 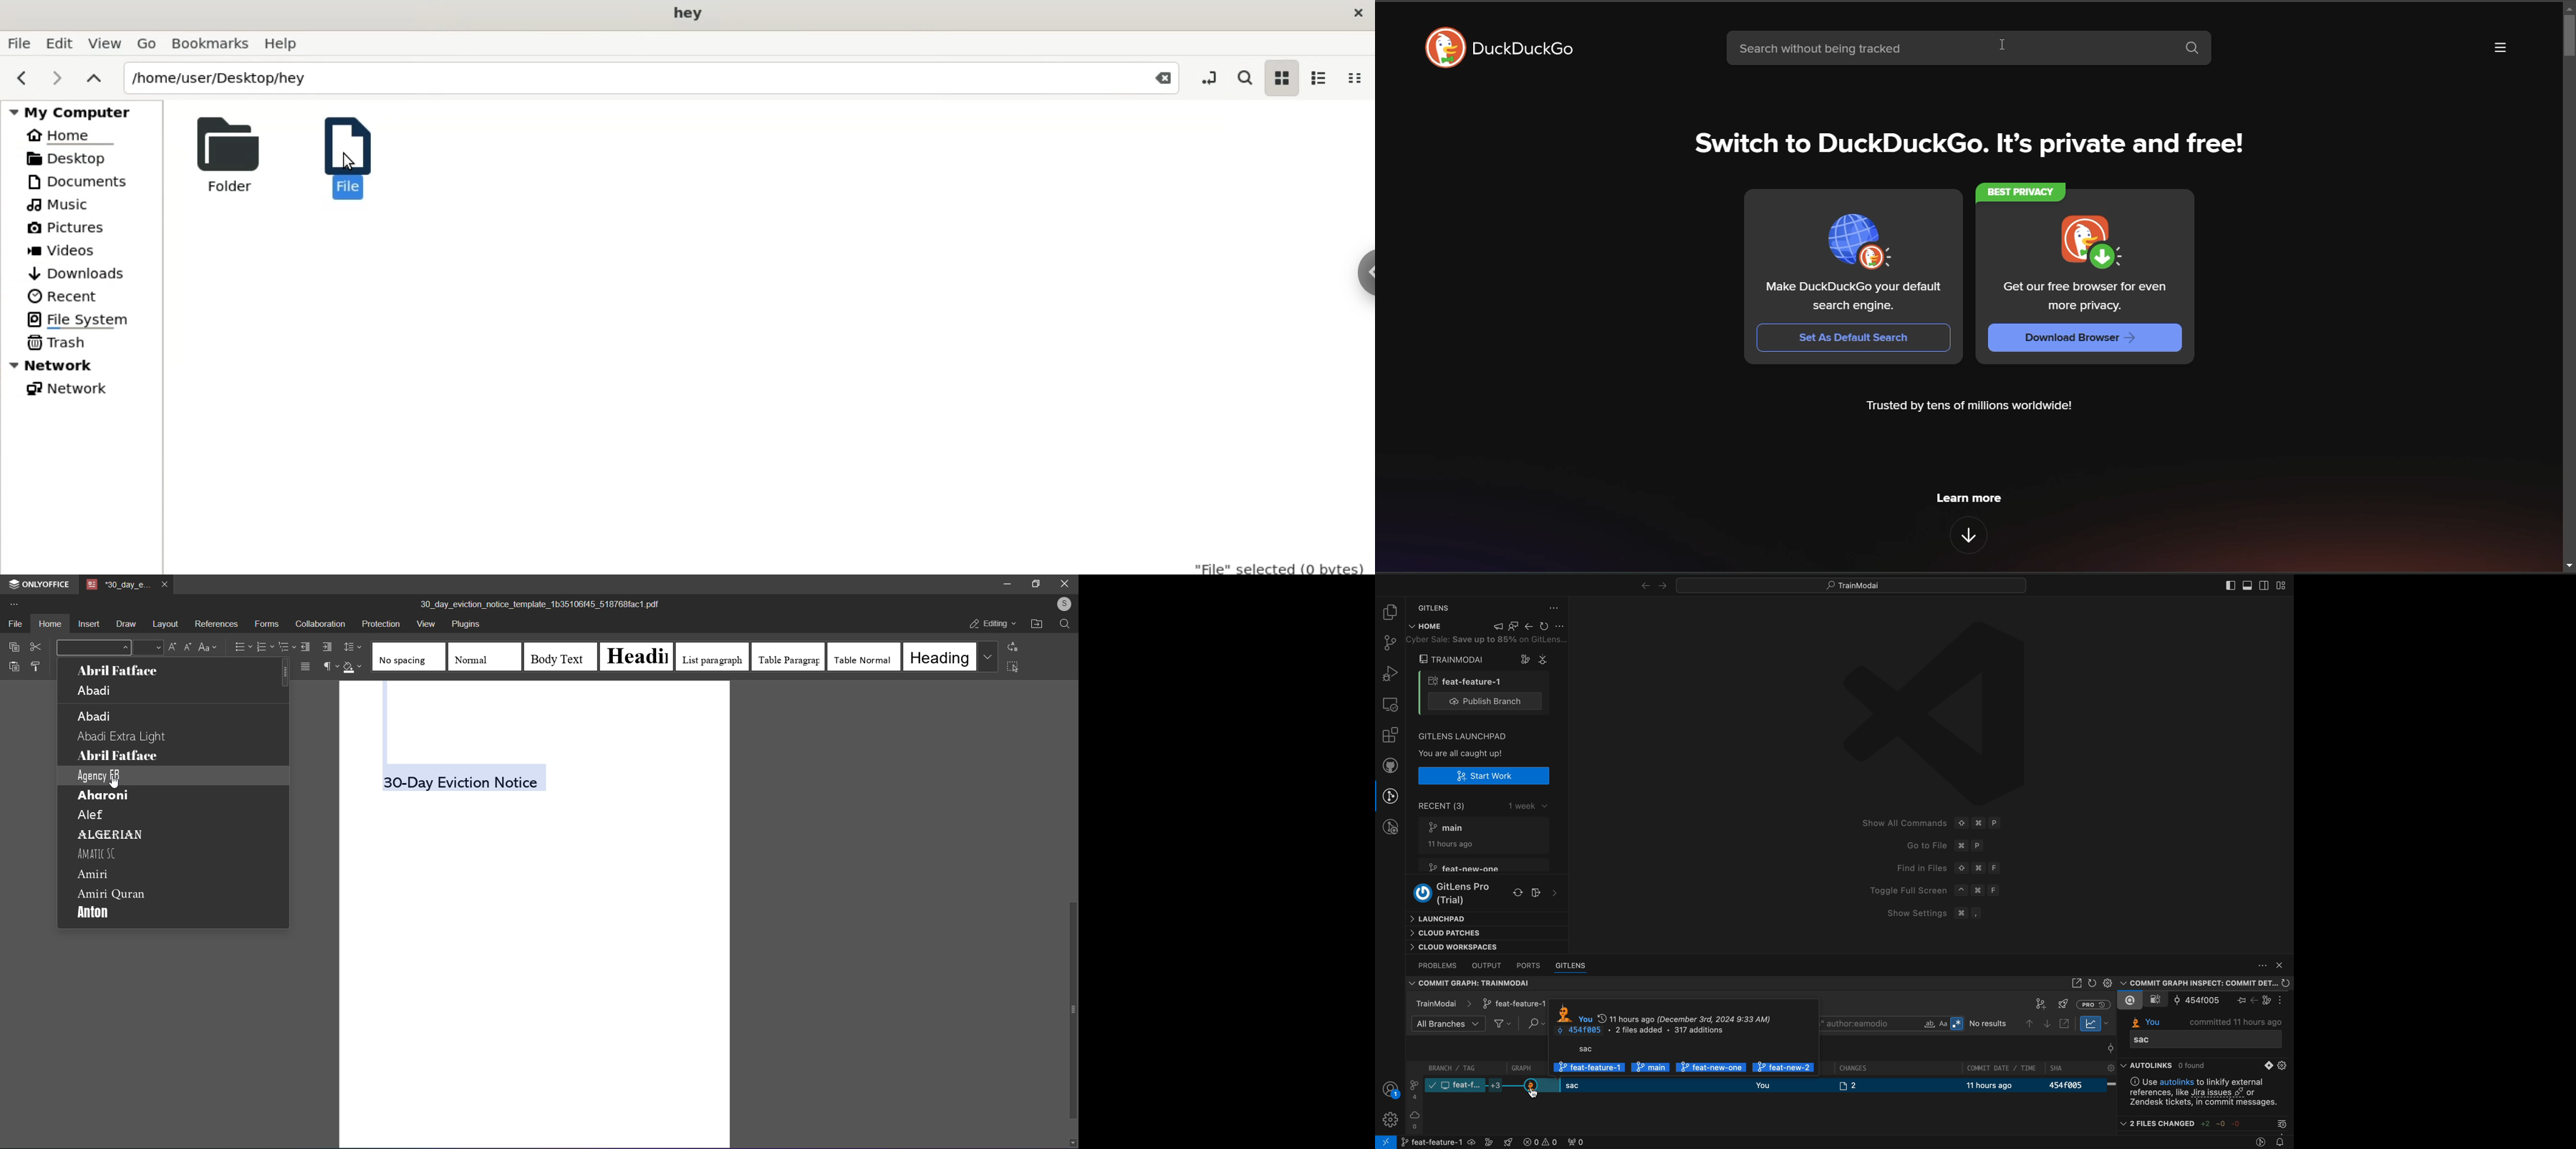 What do you see at coordinates (987, 656) in the screenshot?
I see `more` at bounding box center [987, 656].